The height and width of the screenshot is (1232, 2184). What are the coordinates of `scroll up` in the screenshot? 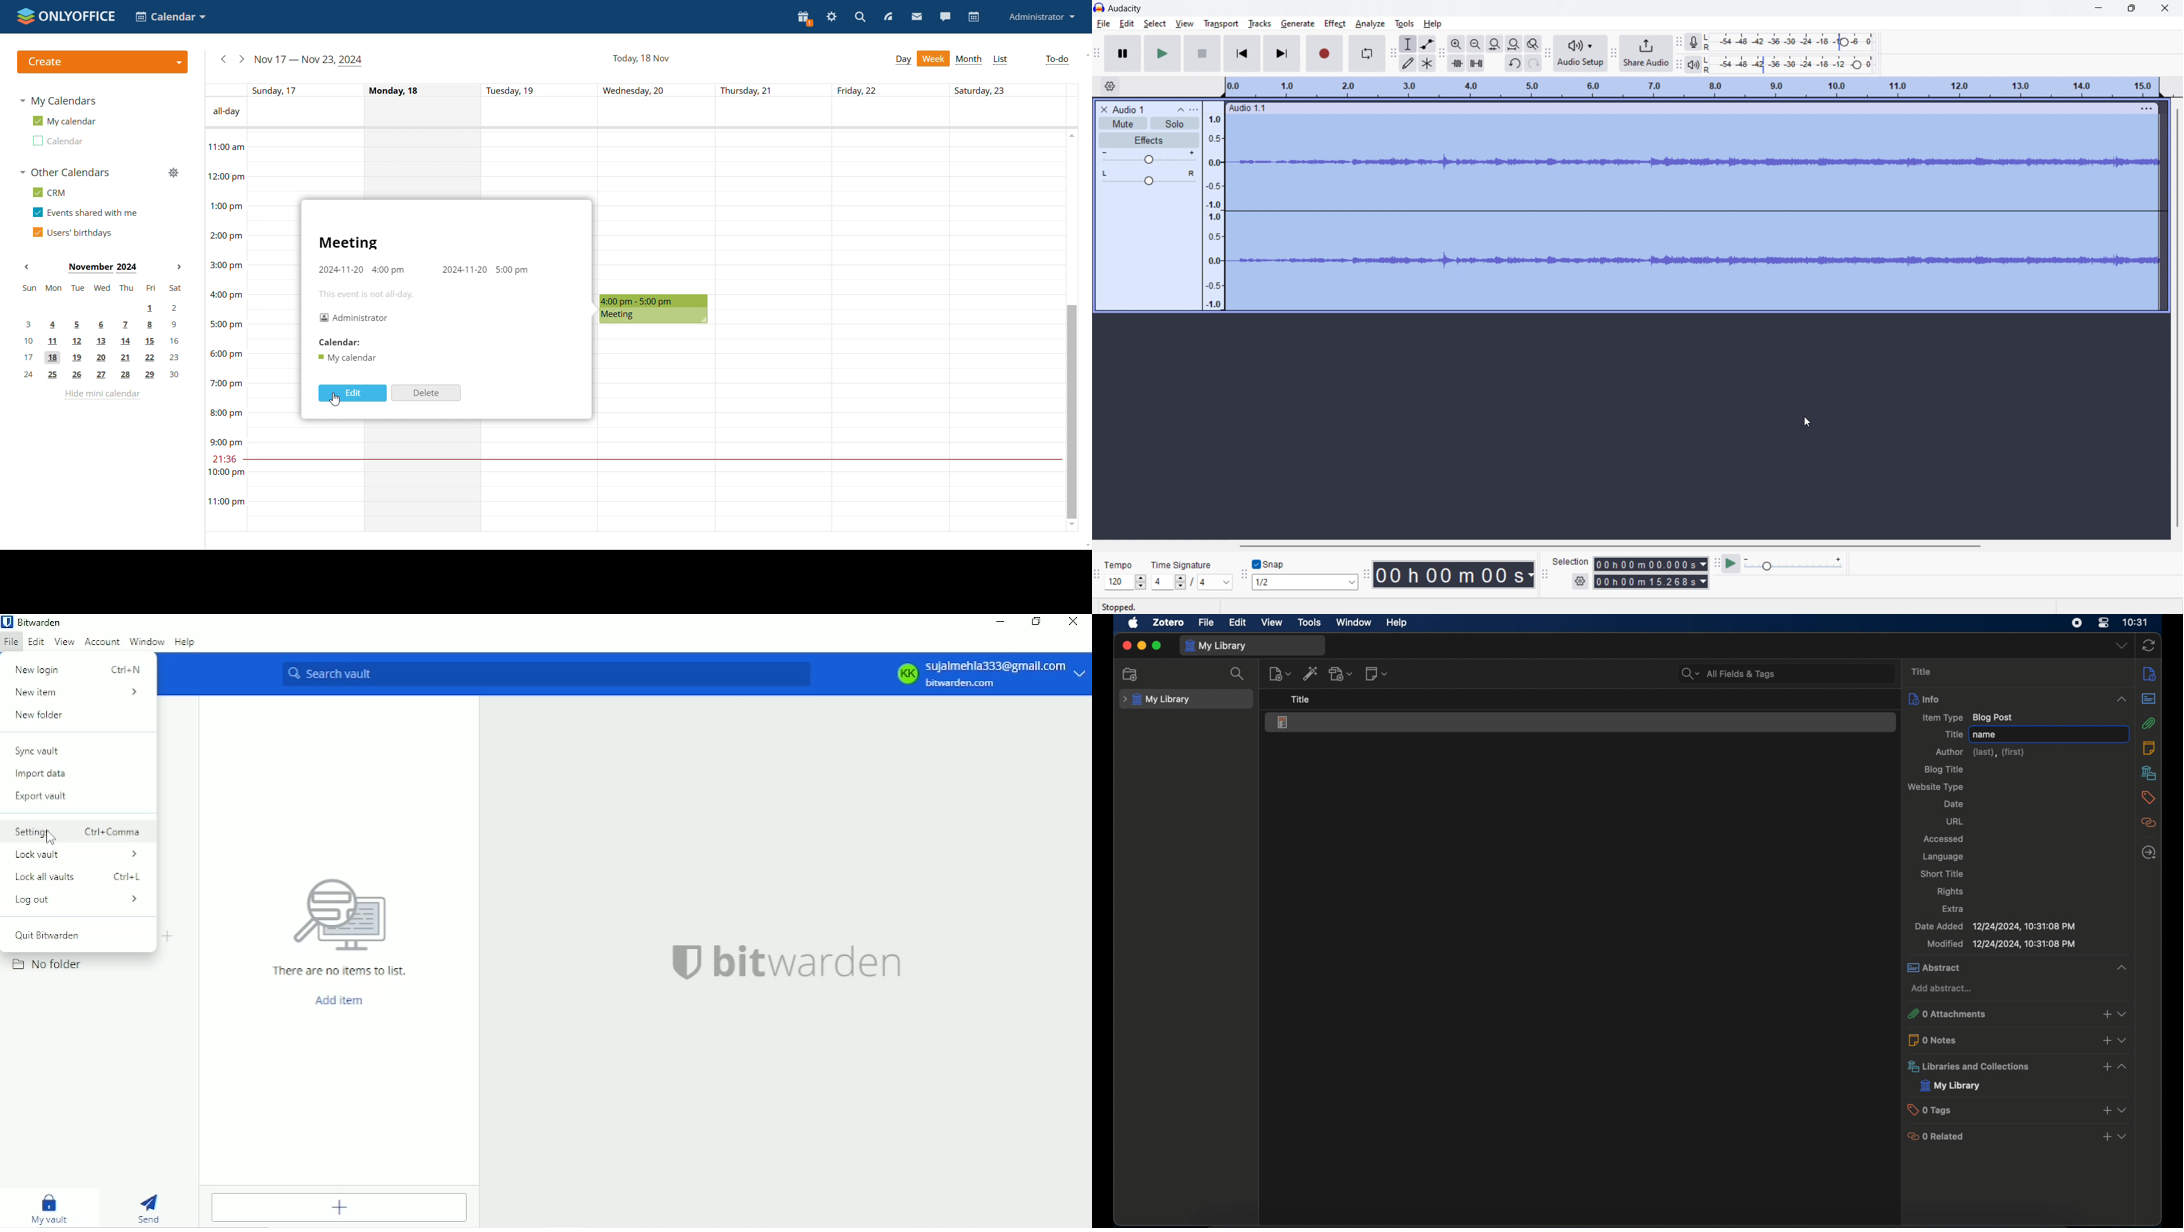 It's located at (1071, 135).